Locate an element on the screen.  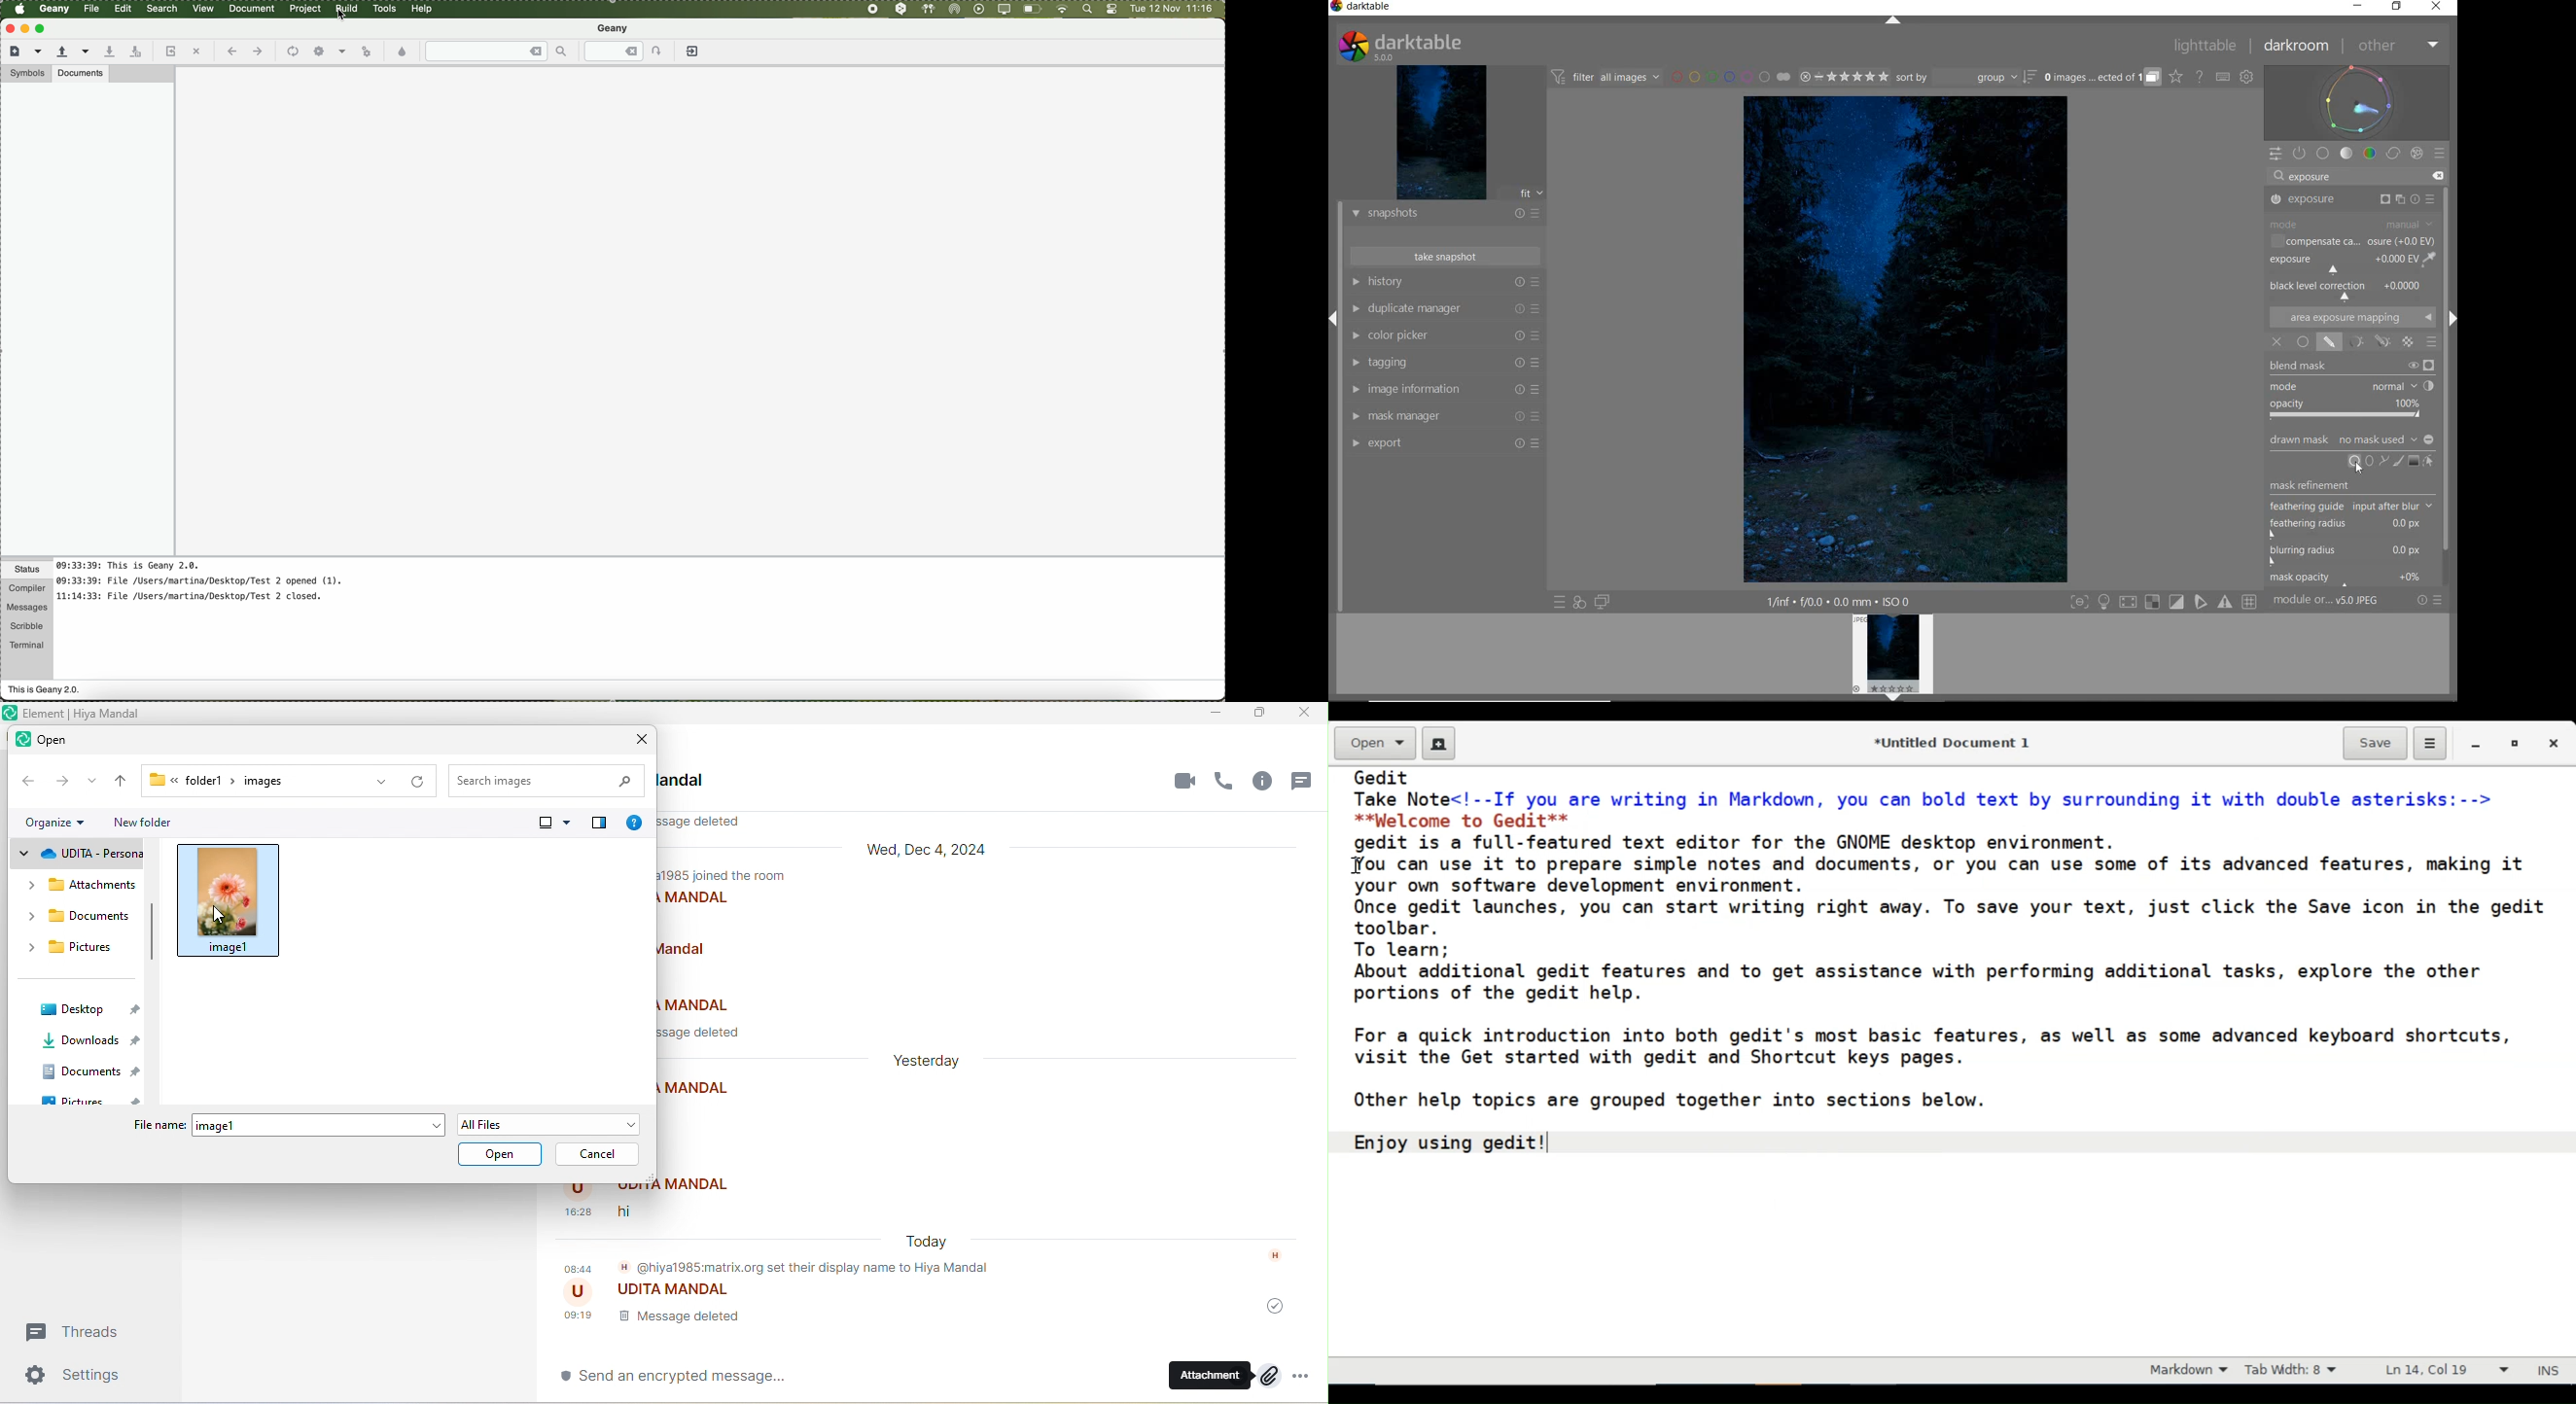
SORT is located at coordinates (1967, 78).